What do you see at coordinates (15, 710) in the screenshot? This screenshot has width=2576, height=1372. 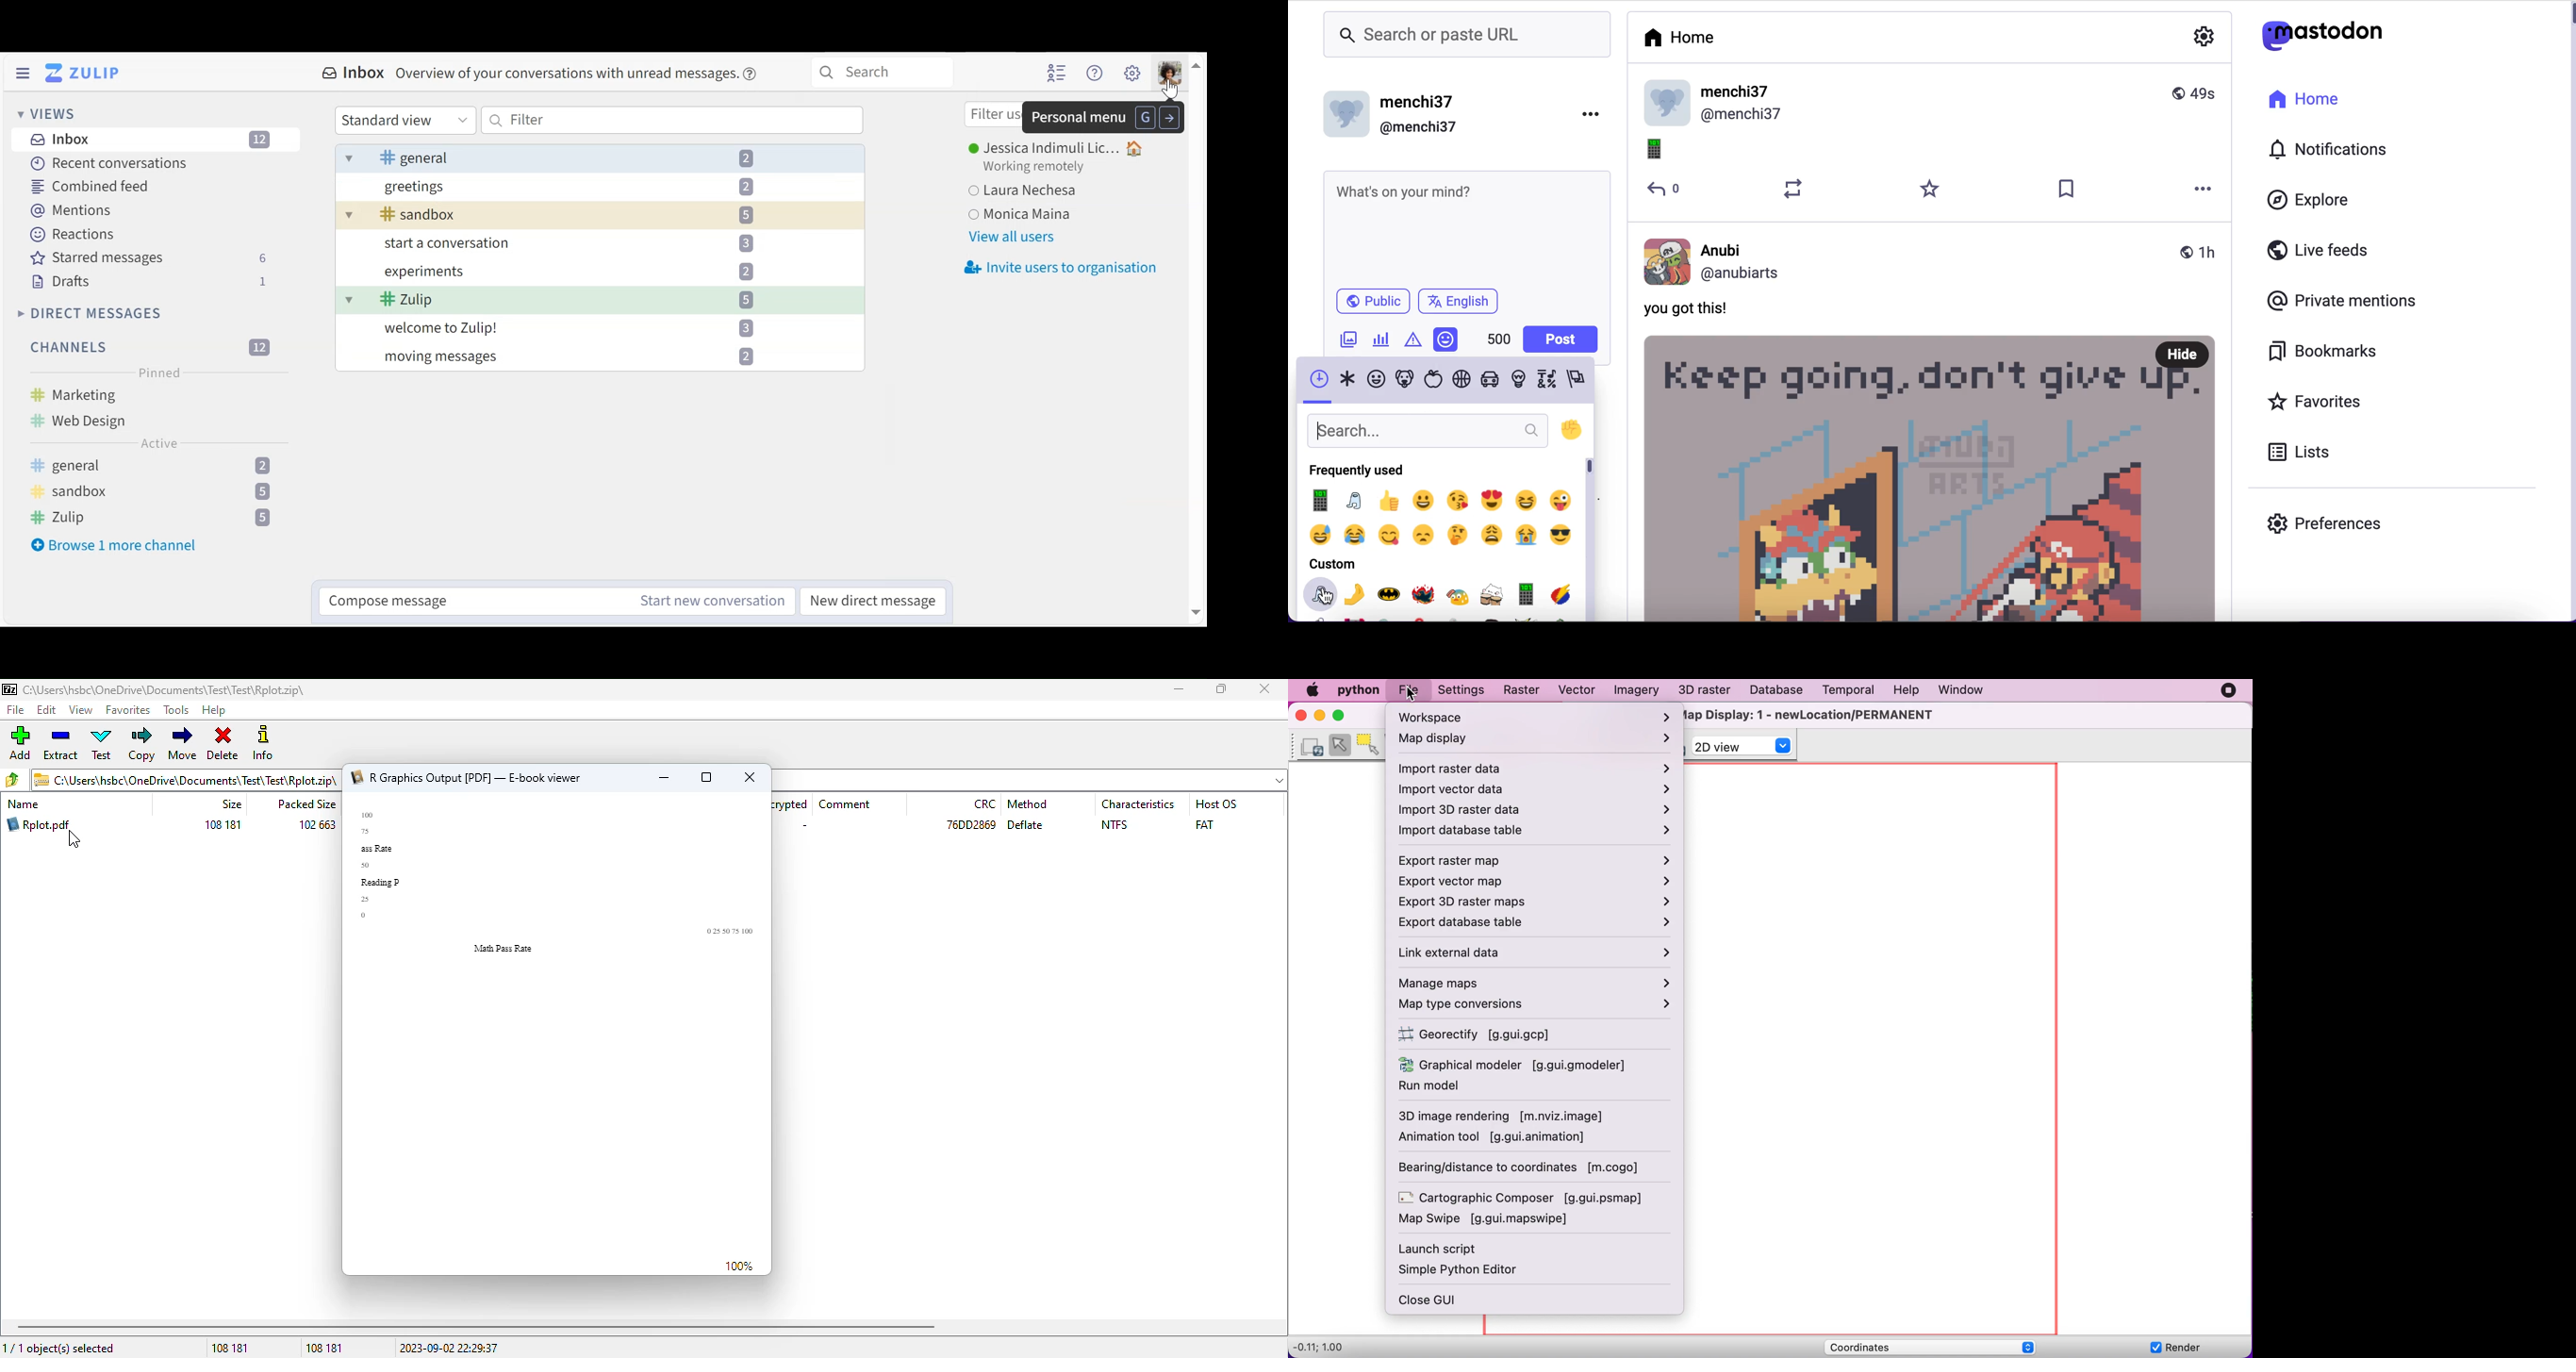 I see `file` at bounding box center [15, 710].